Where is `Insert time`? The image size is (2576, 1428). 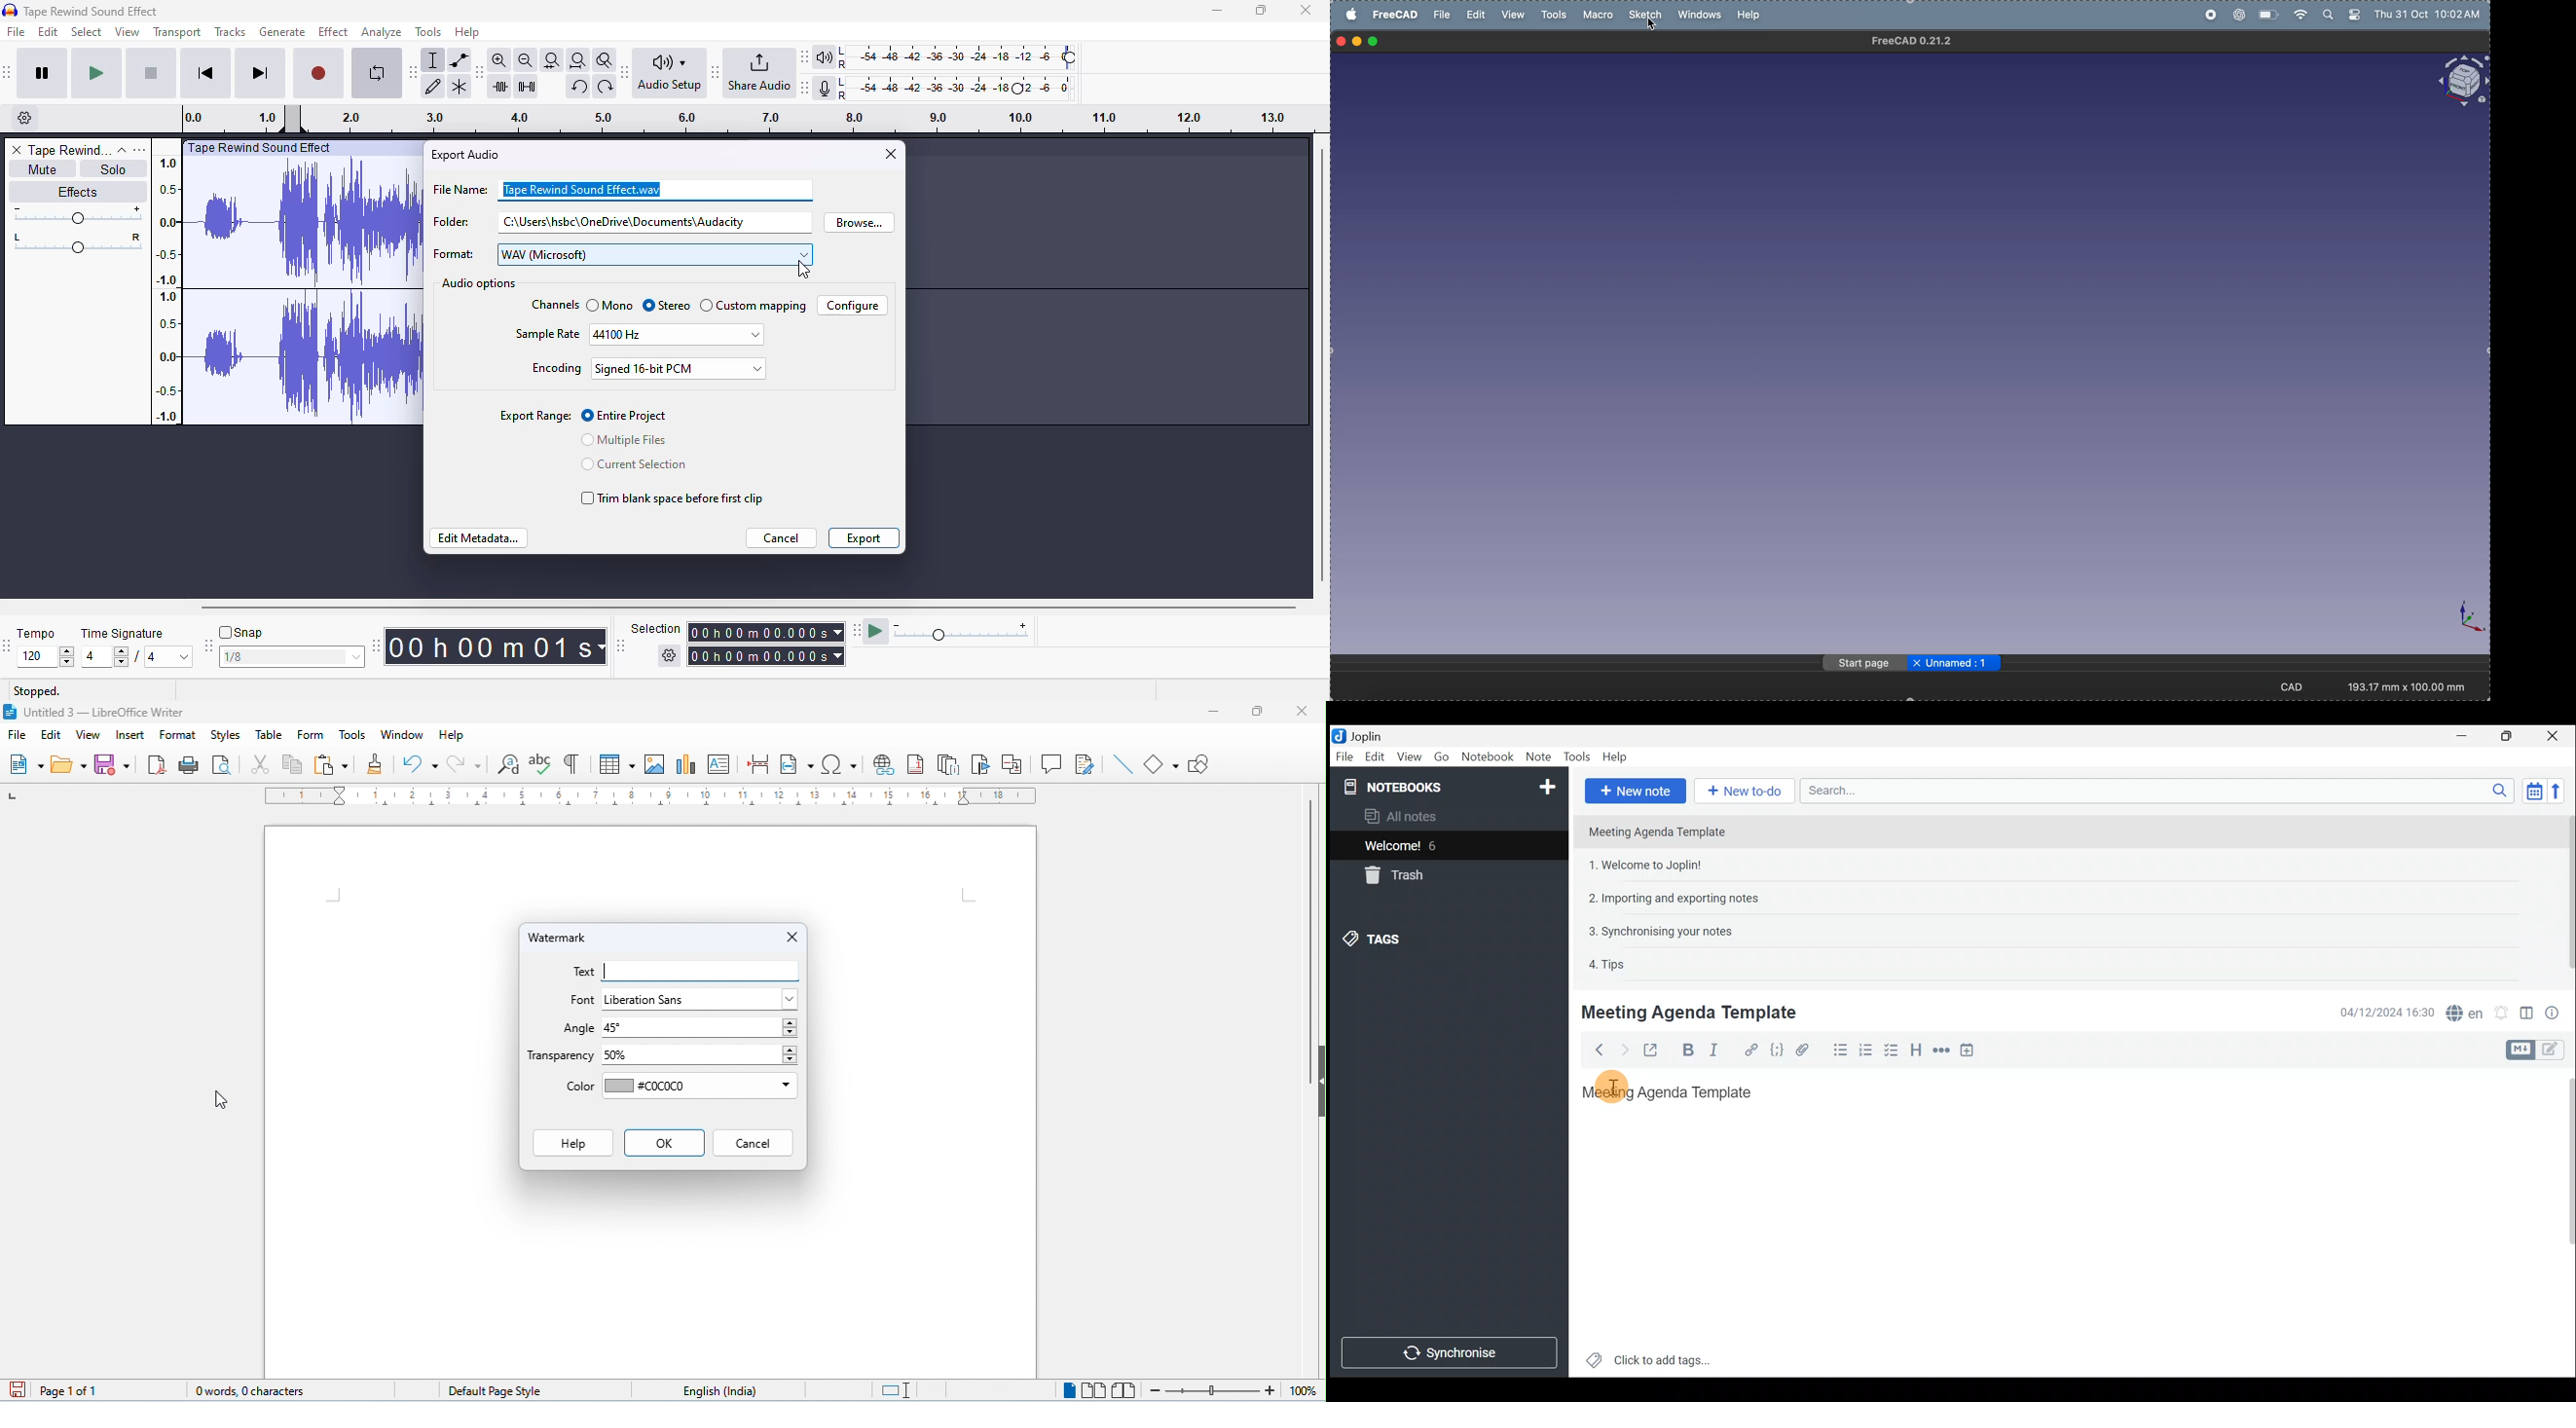
Insert time is located at coordinates (1970, 1052).